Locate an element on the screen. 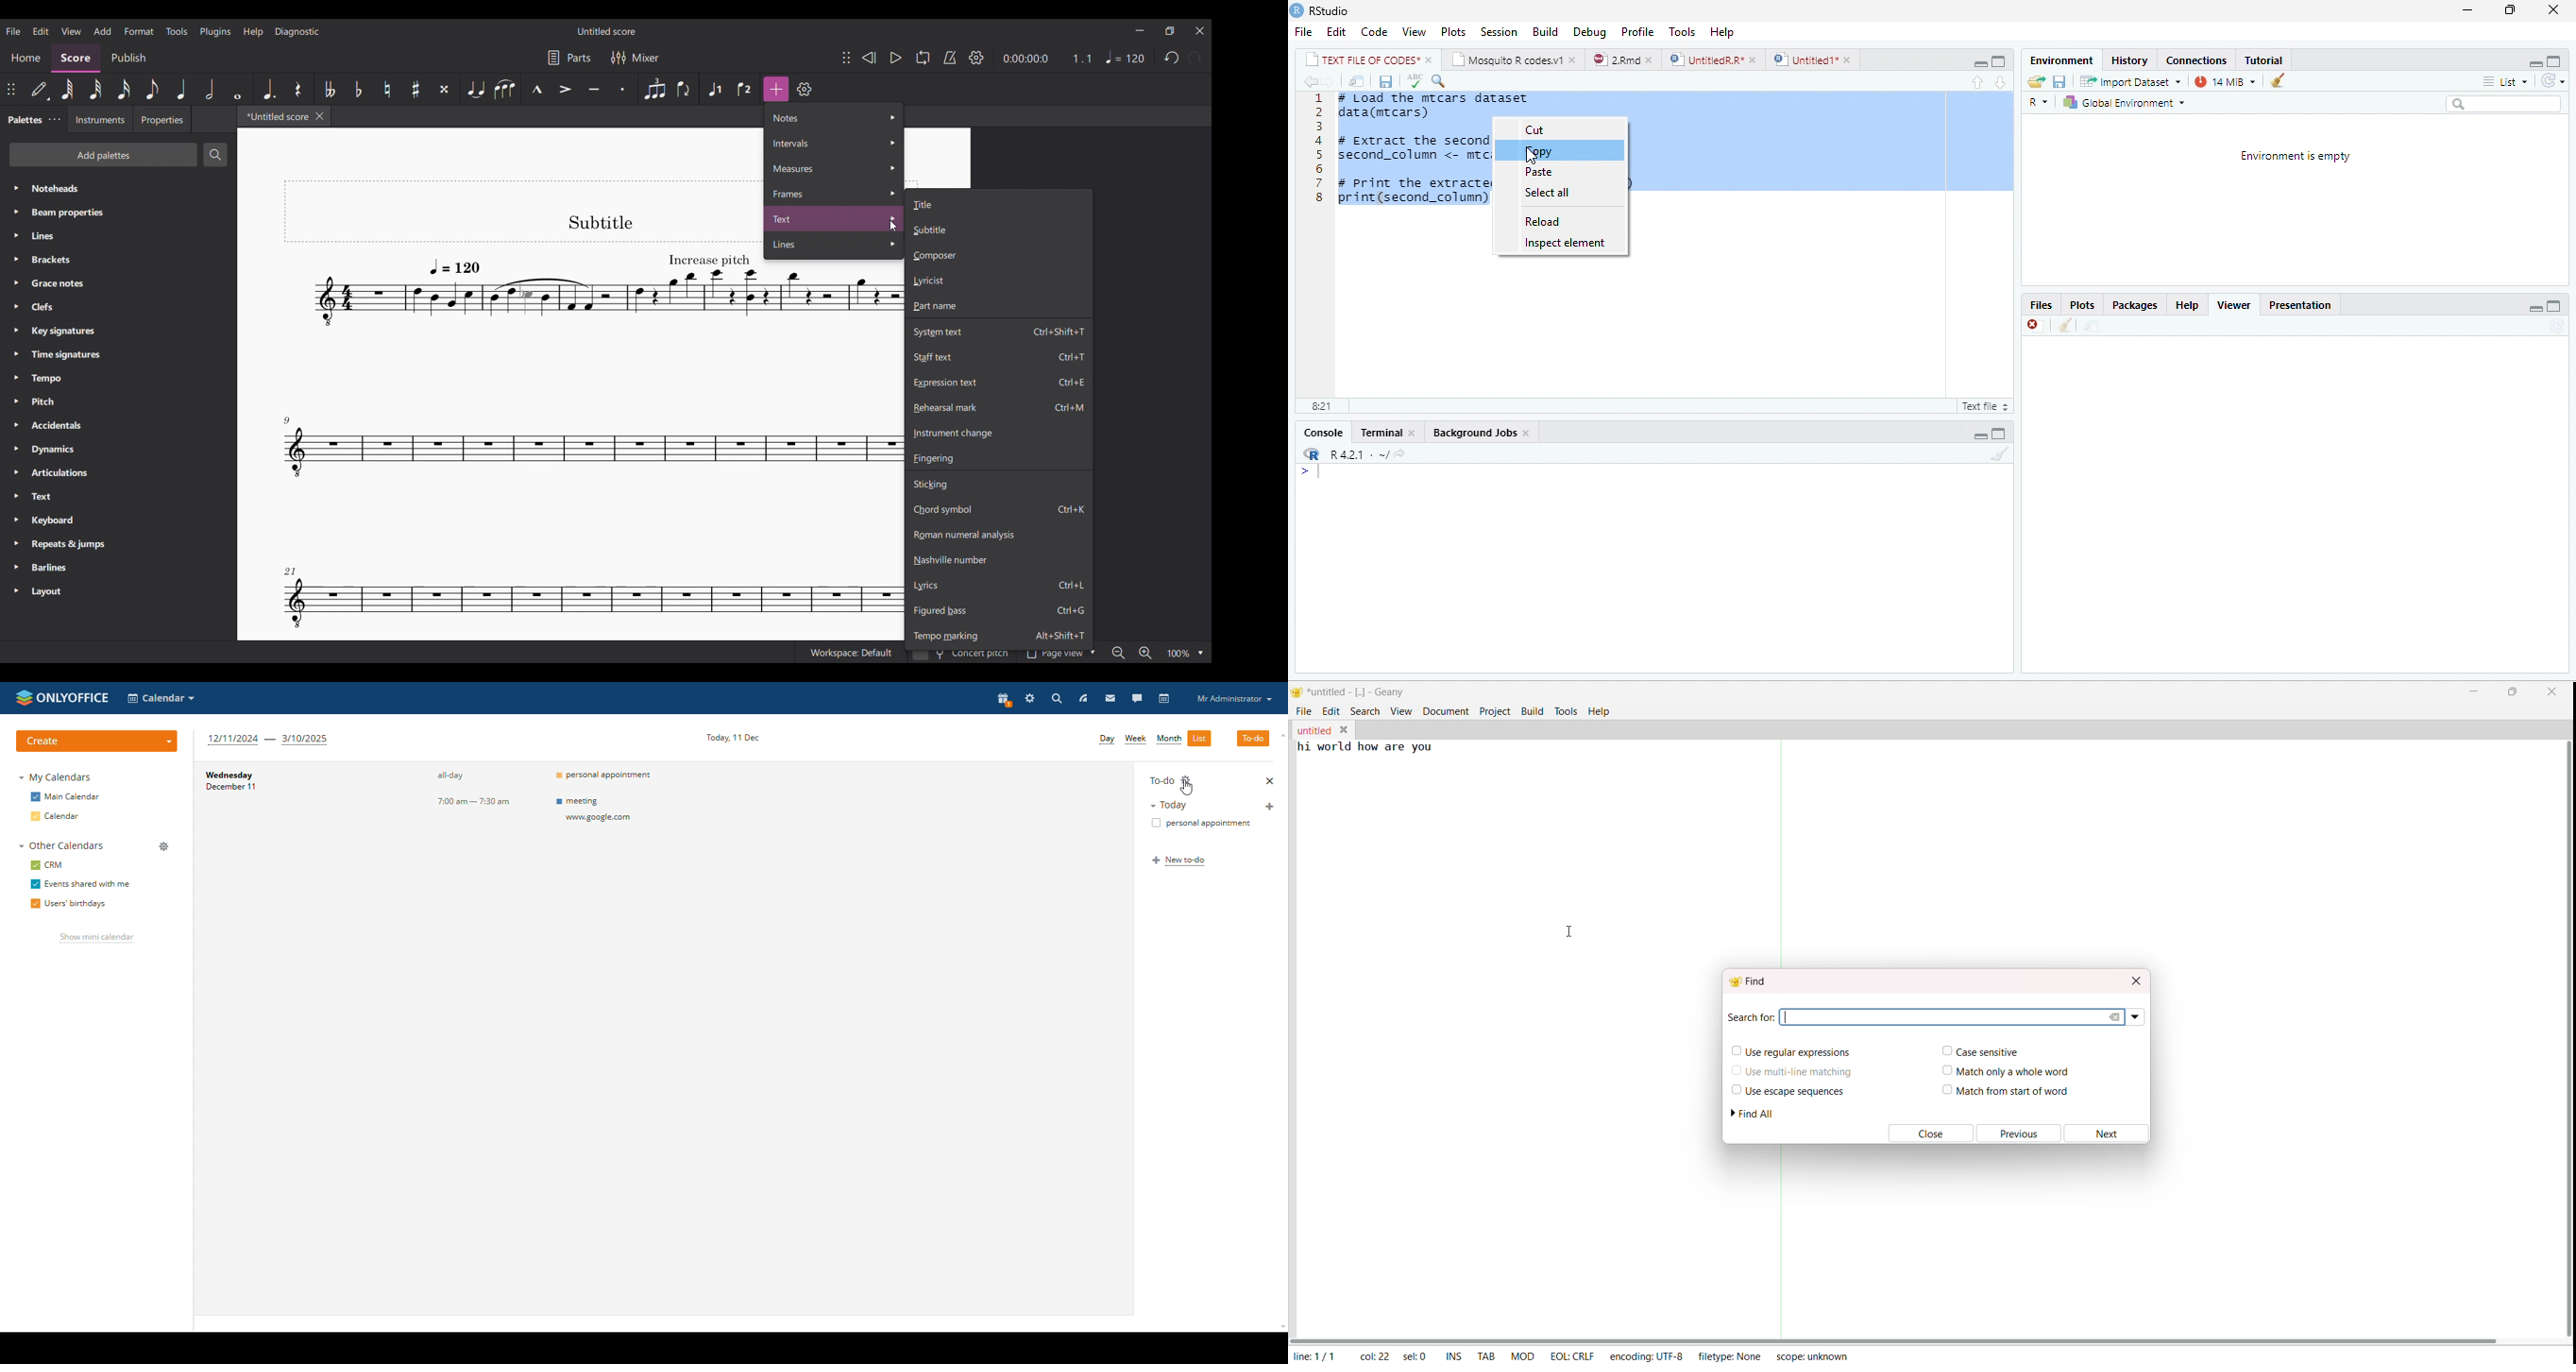 The width and height of the screenshot is (2576, 1372). vertical scroll bar is located at coordinates (2564, 1041).